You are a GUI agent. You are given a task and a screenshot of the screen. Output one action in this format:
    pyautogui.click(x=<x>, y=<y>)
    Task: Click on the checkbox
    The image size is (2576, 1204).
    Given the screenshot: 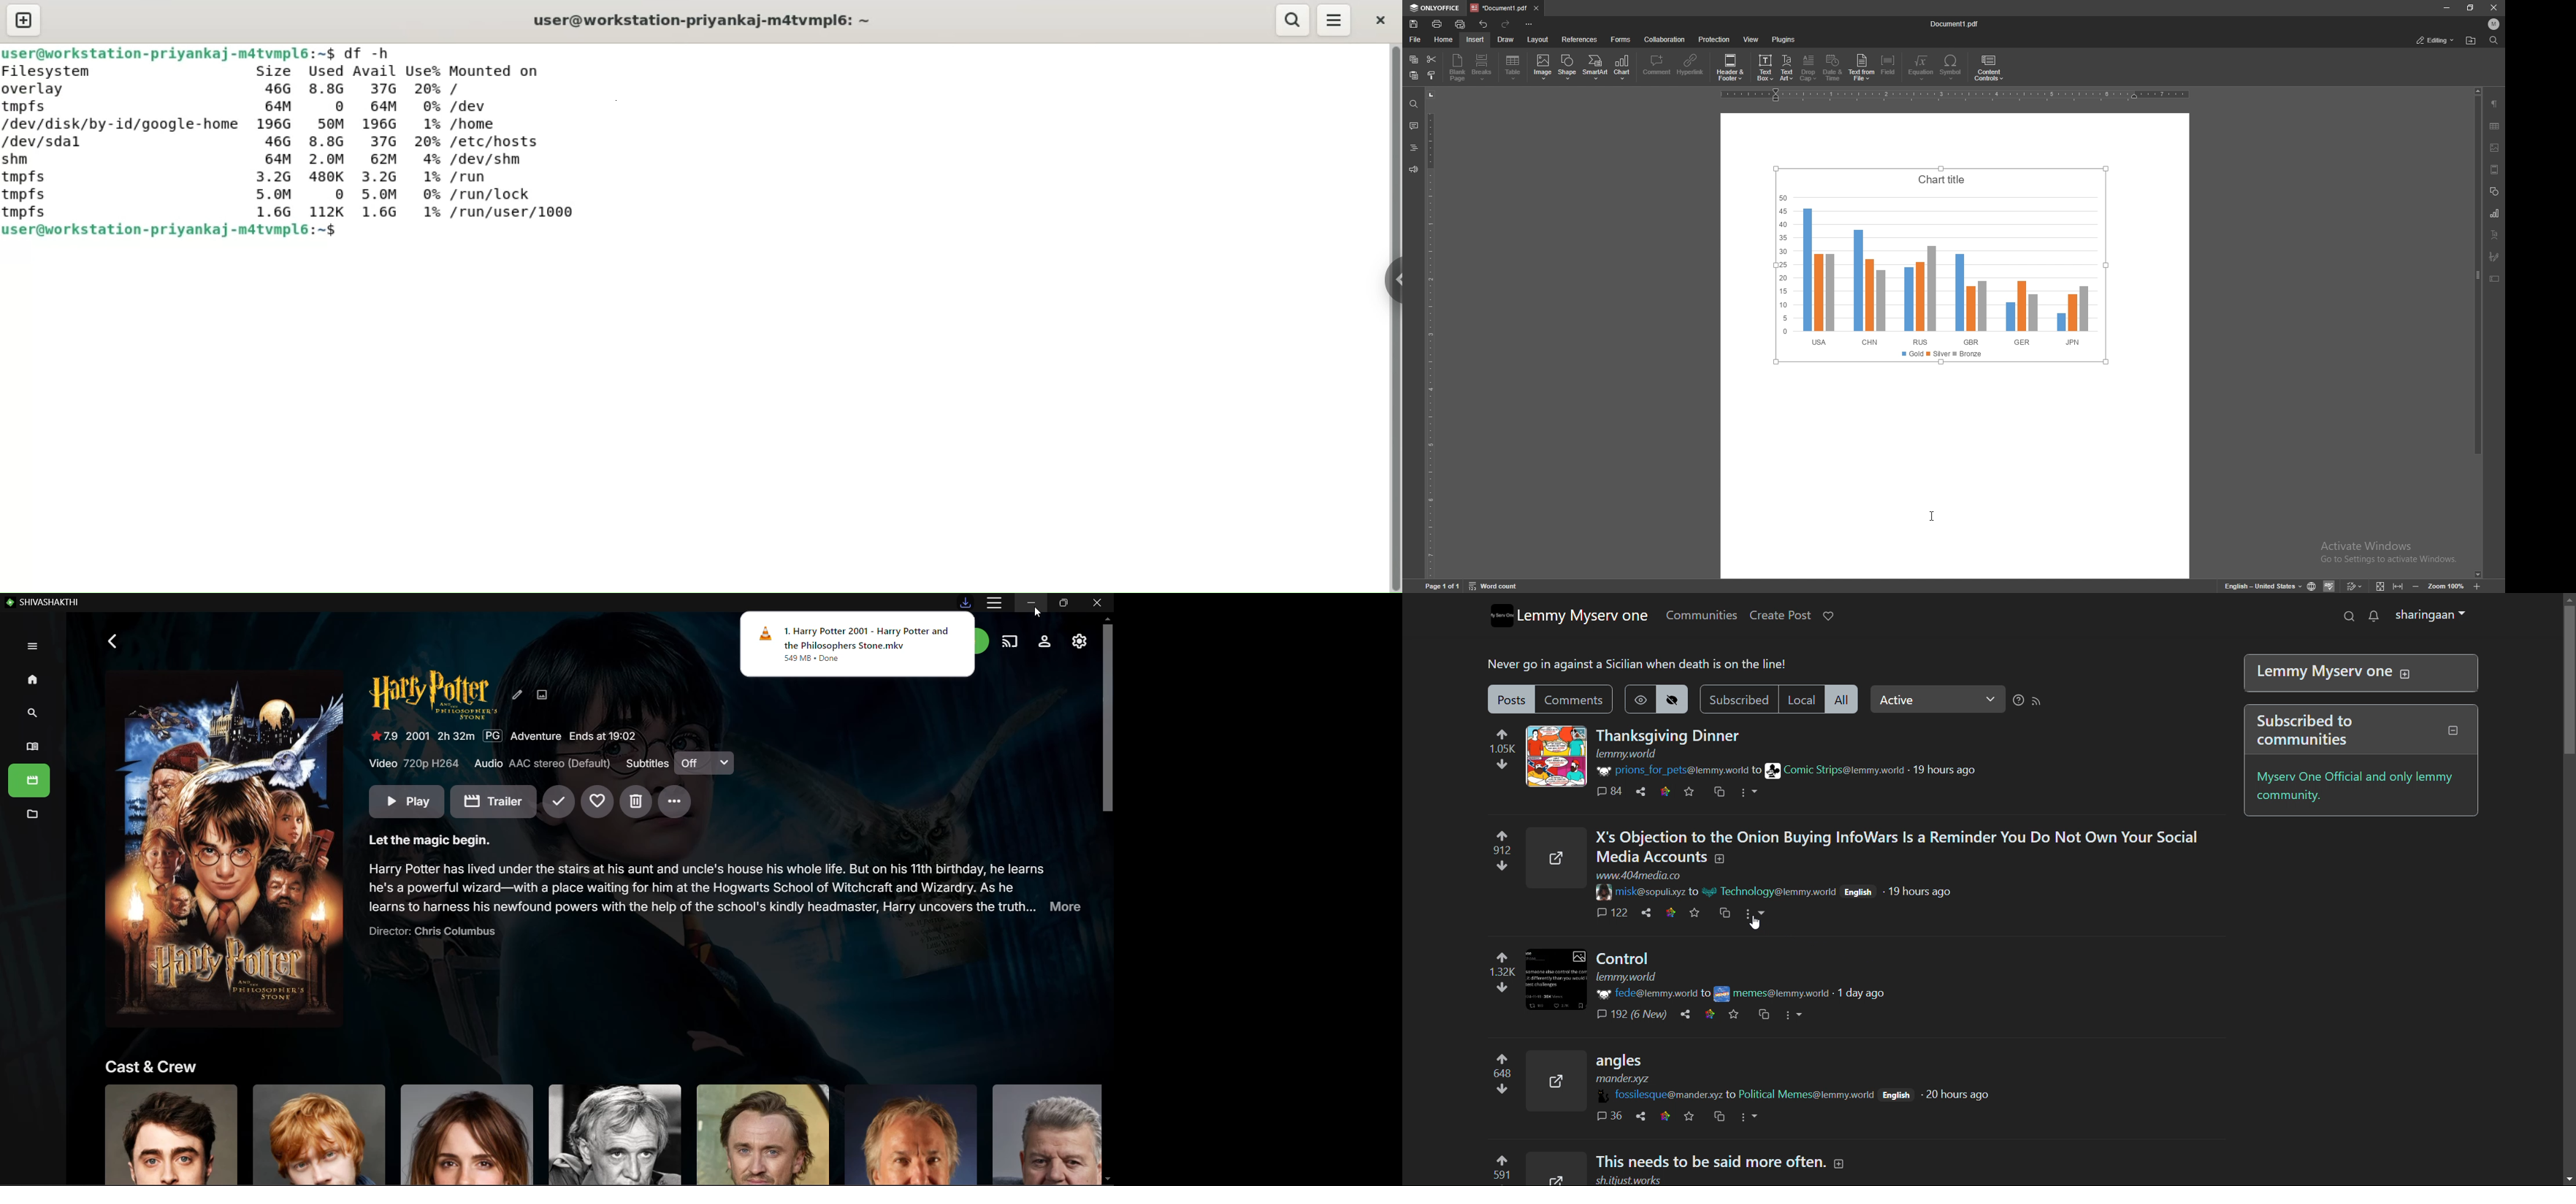 What is the action you would take?
    pyautogui.click(x=1543, y=66)
    